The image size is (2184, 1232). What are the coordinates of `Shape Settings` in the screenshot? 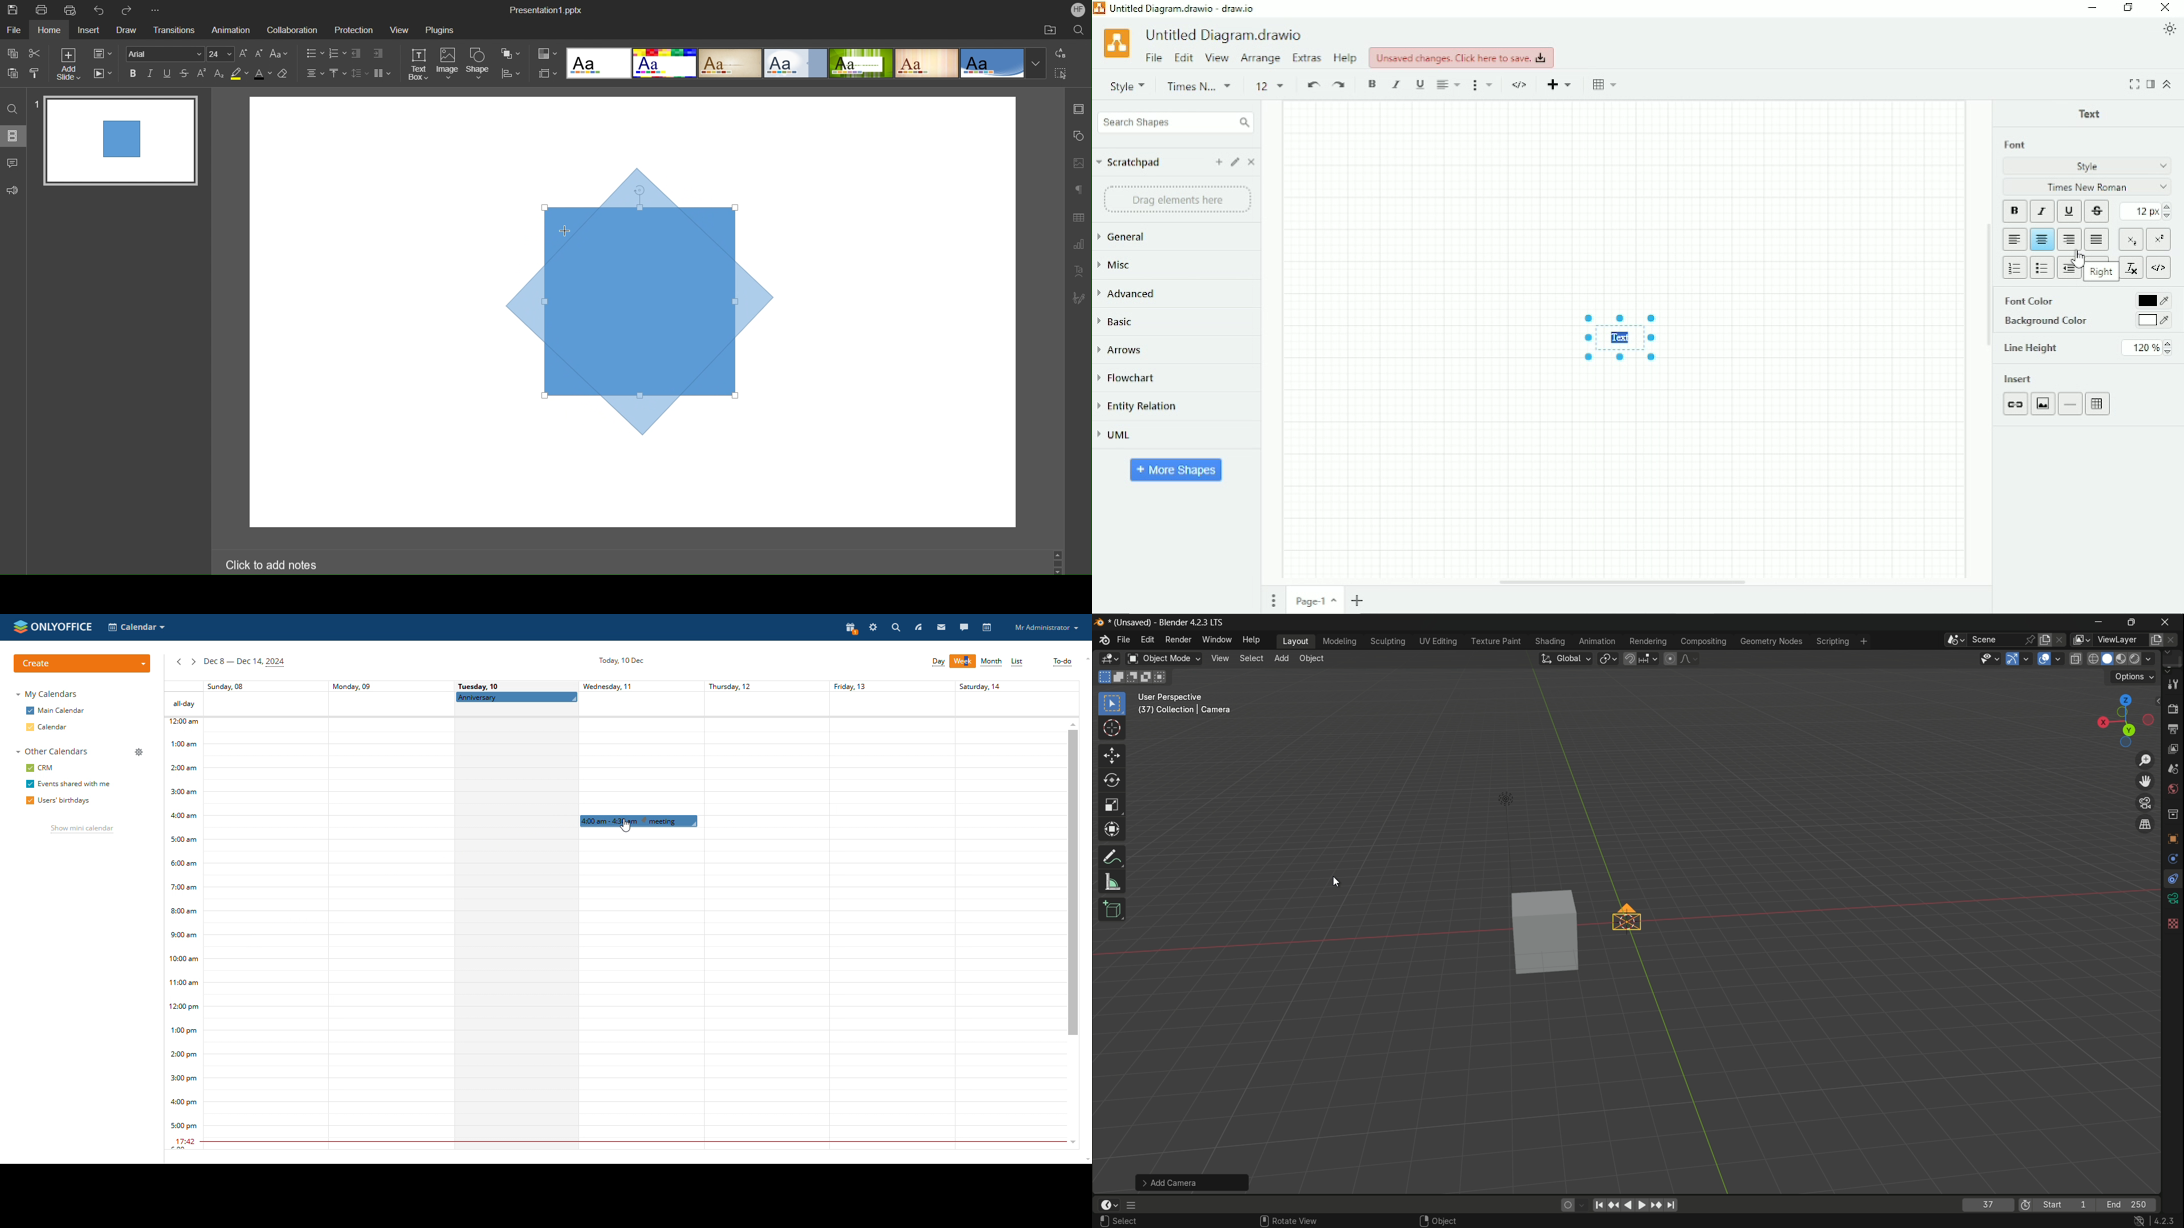 It's located at (1077, 137).